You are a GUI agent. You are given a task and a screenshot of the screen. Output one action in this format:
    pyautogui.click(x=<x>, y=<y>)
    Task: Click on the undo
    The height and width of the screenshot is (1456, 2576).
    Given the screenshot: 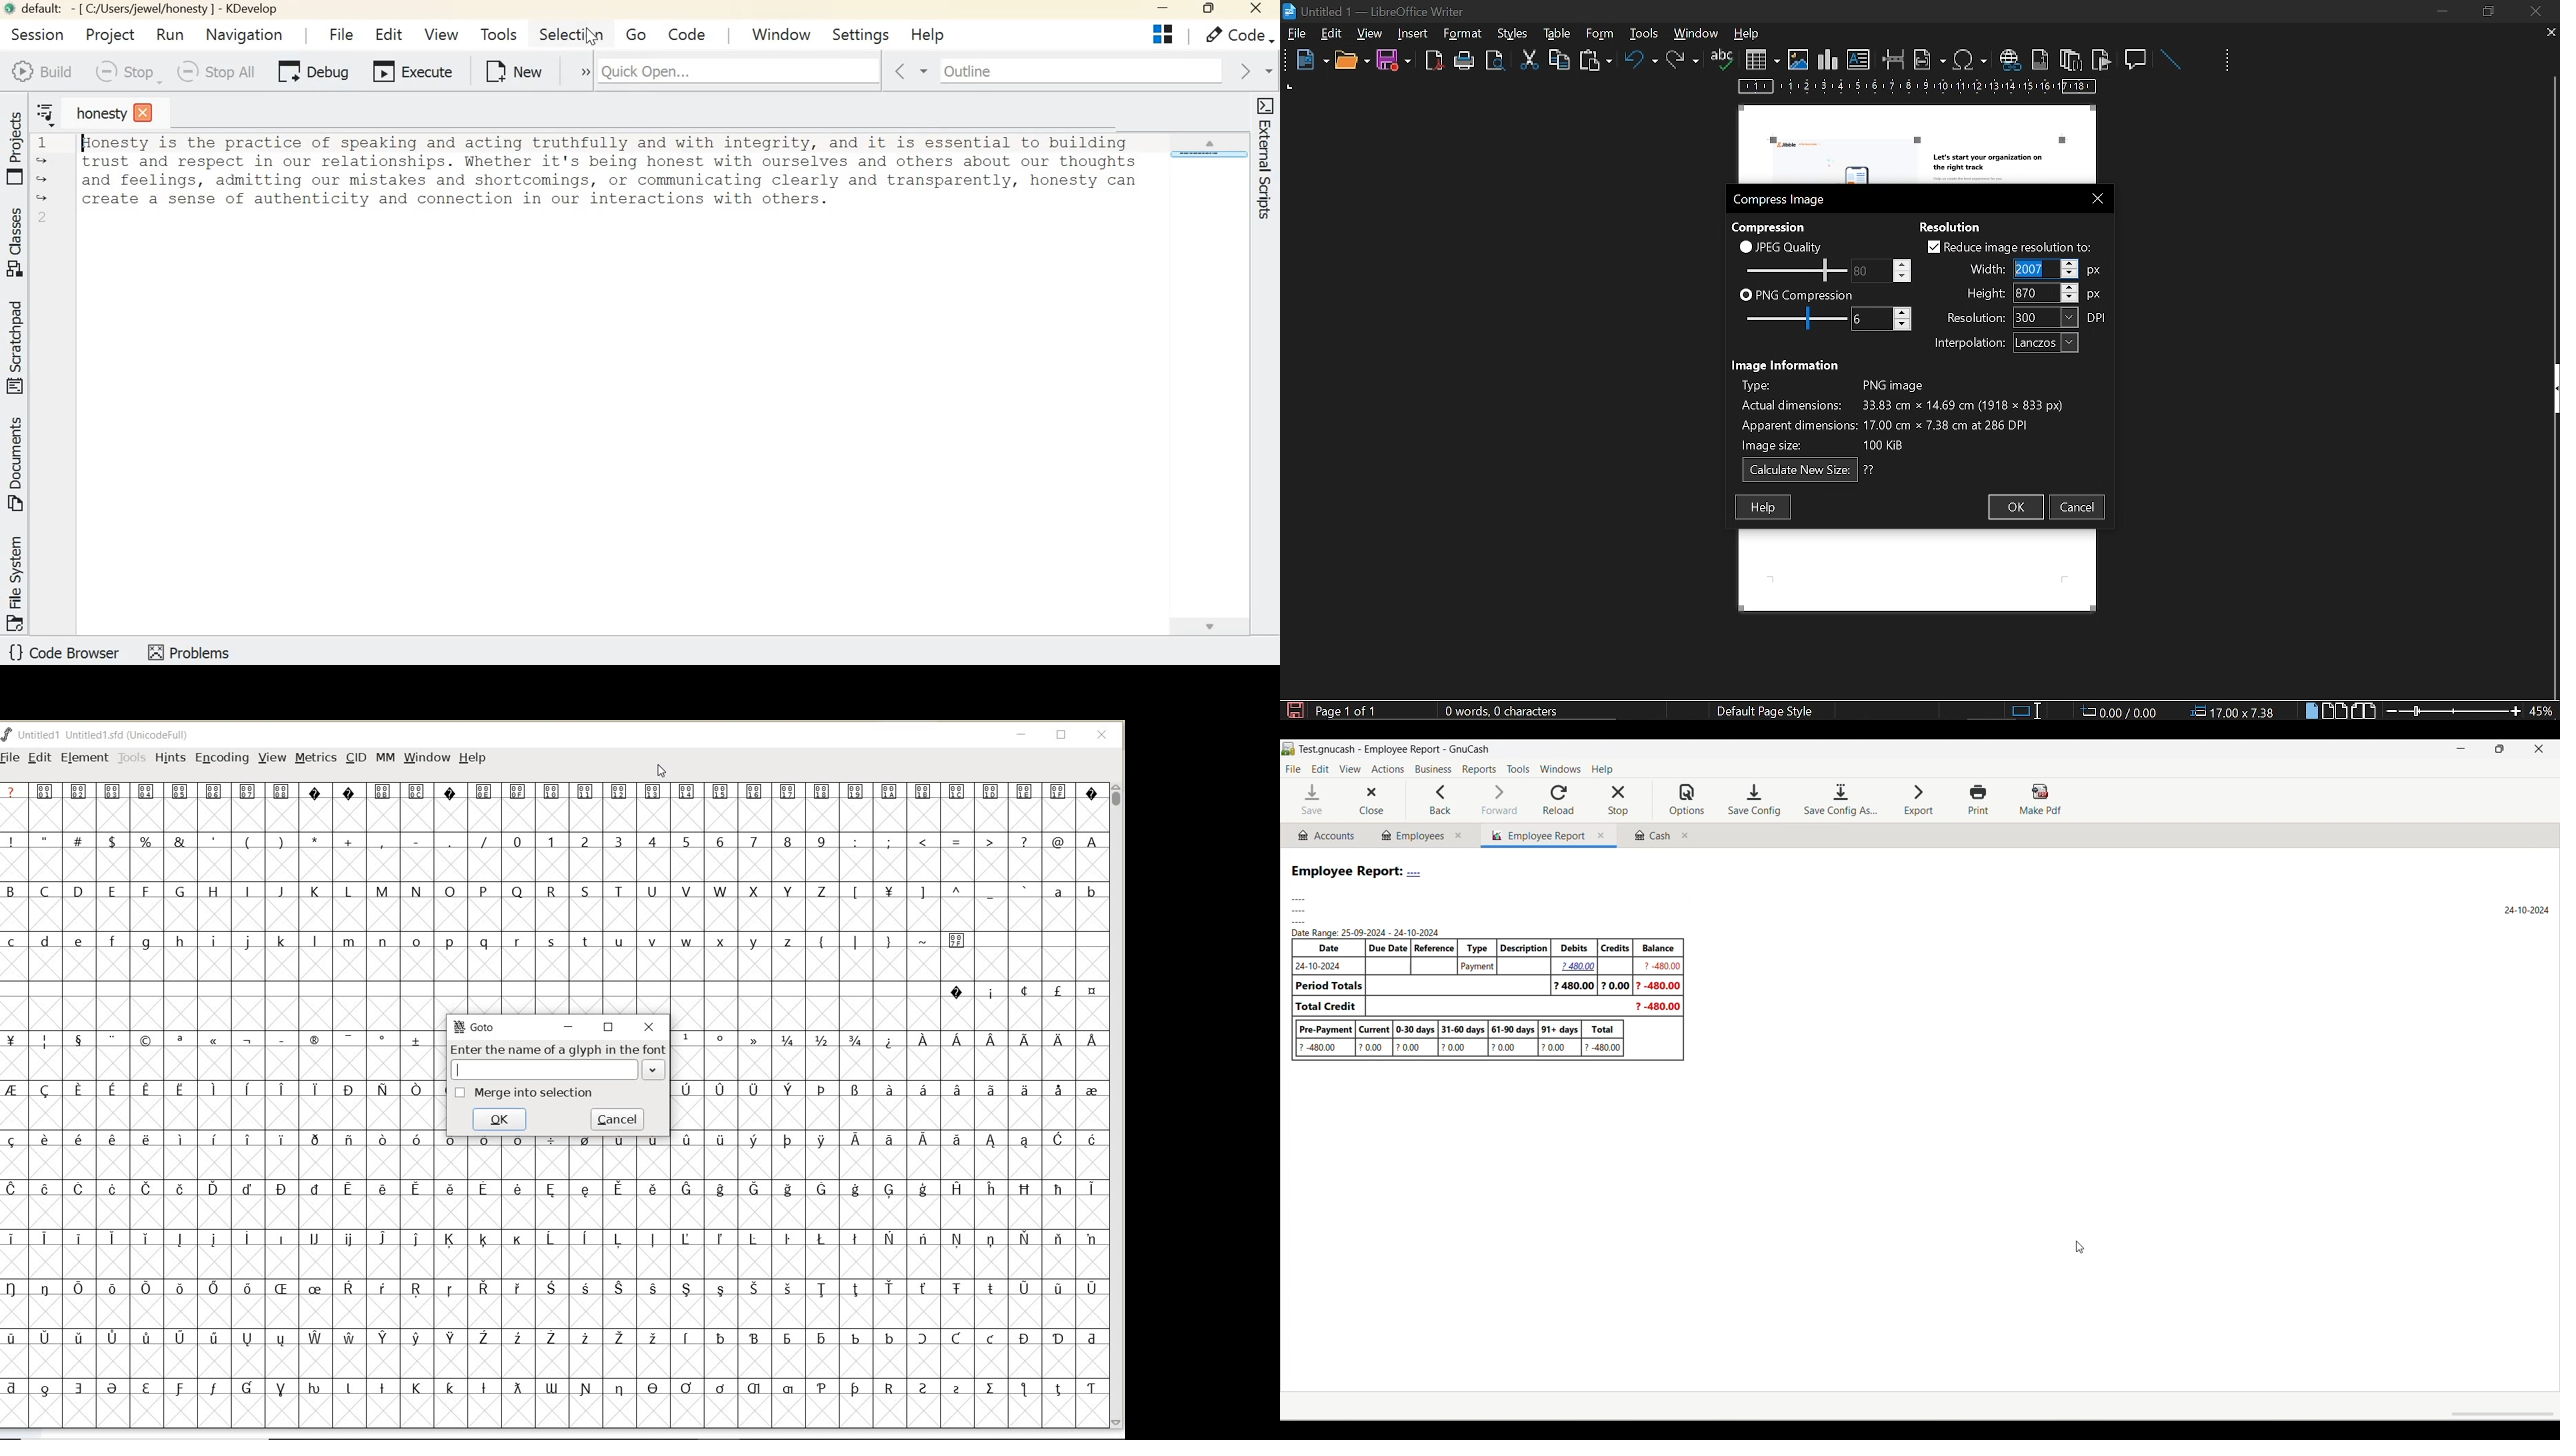 What is the action you would take?
    pyautogui.click(x=1641, y=63)
    